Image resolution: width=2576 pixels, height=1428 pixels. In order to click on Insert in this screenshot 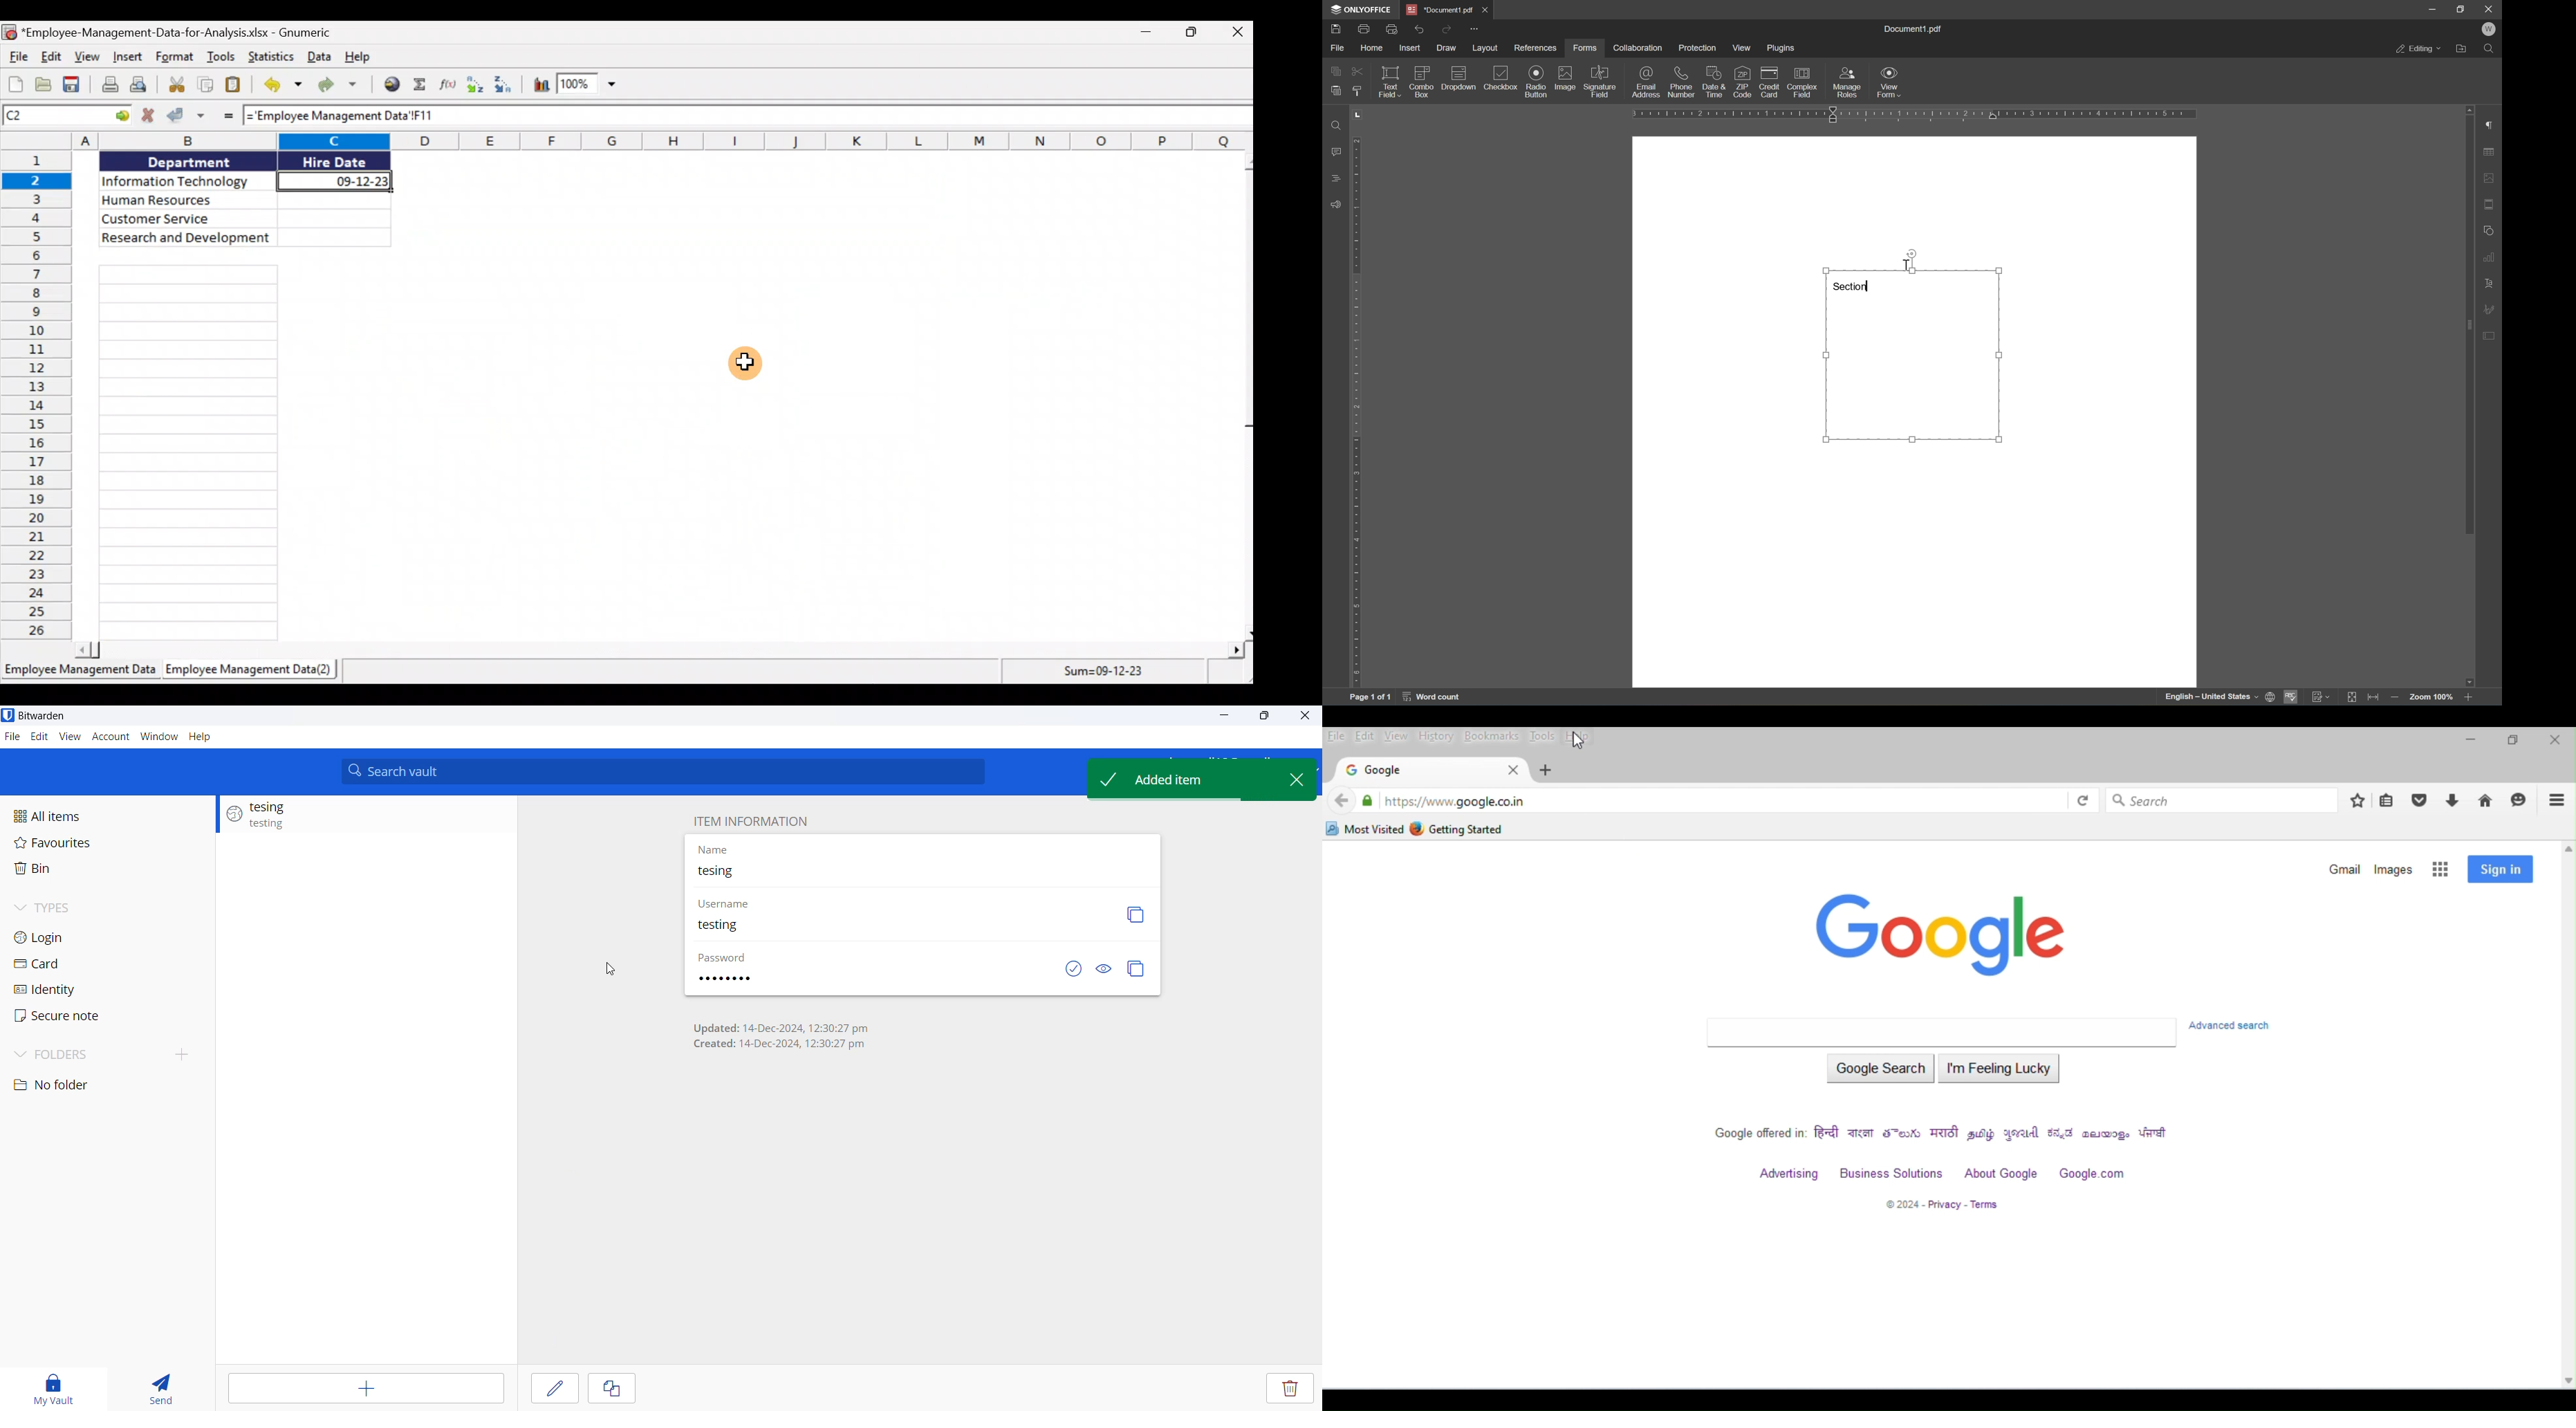, I will do `click(128, 59)`.